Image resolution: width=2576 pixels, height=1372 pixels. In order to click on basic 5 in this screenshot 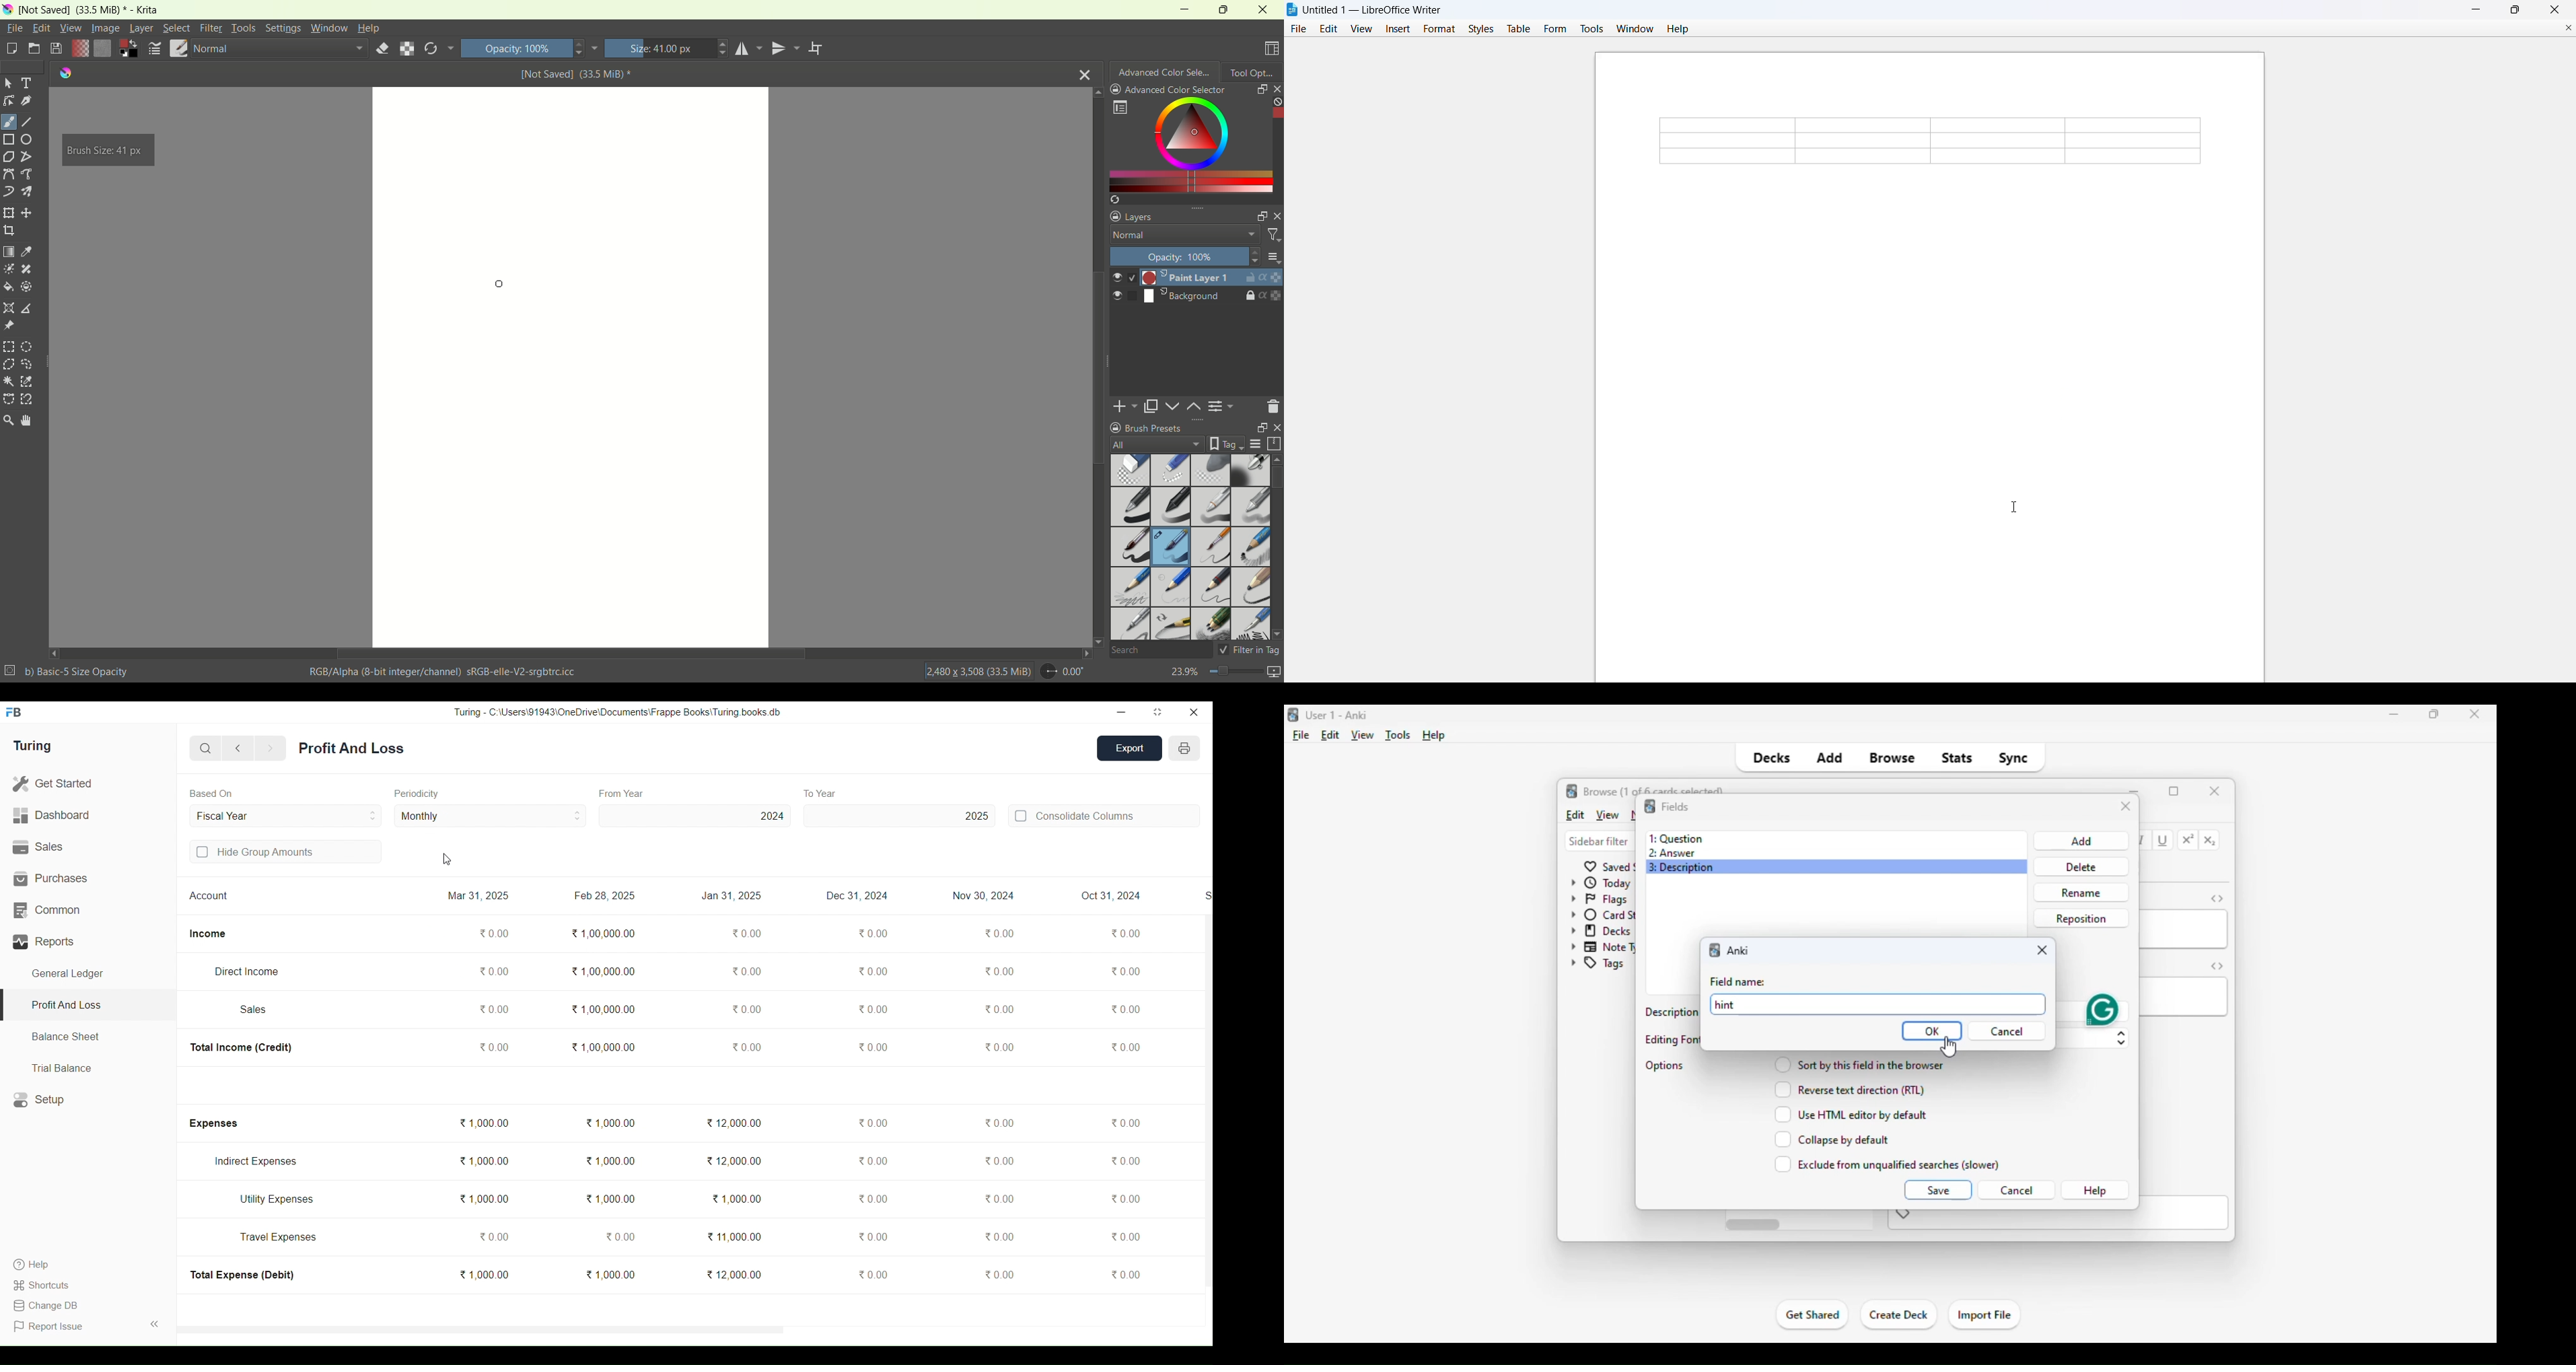, I will do `click(1132, 547)`.